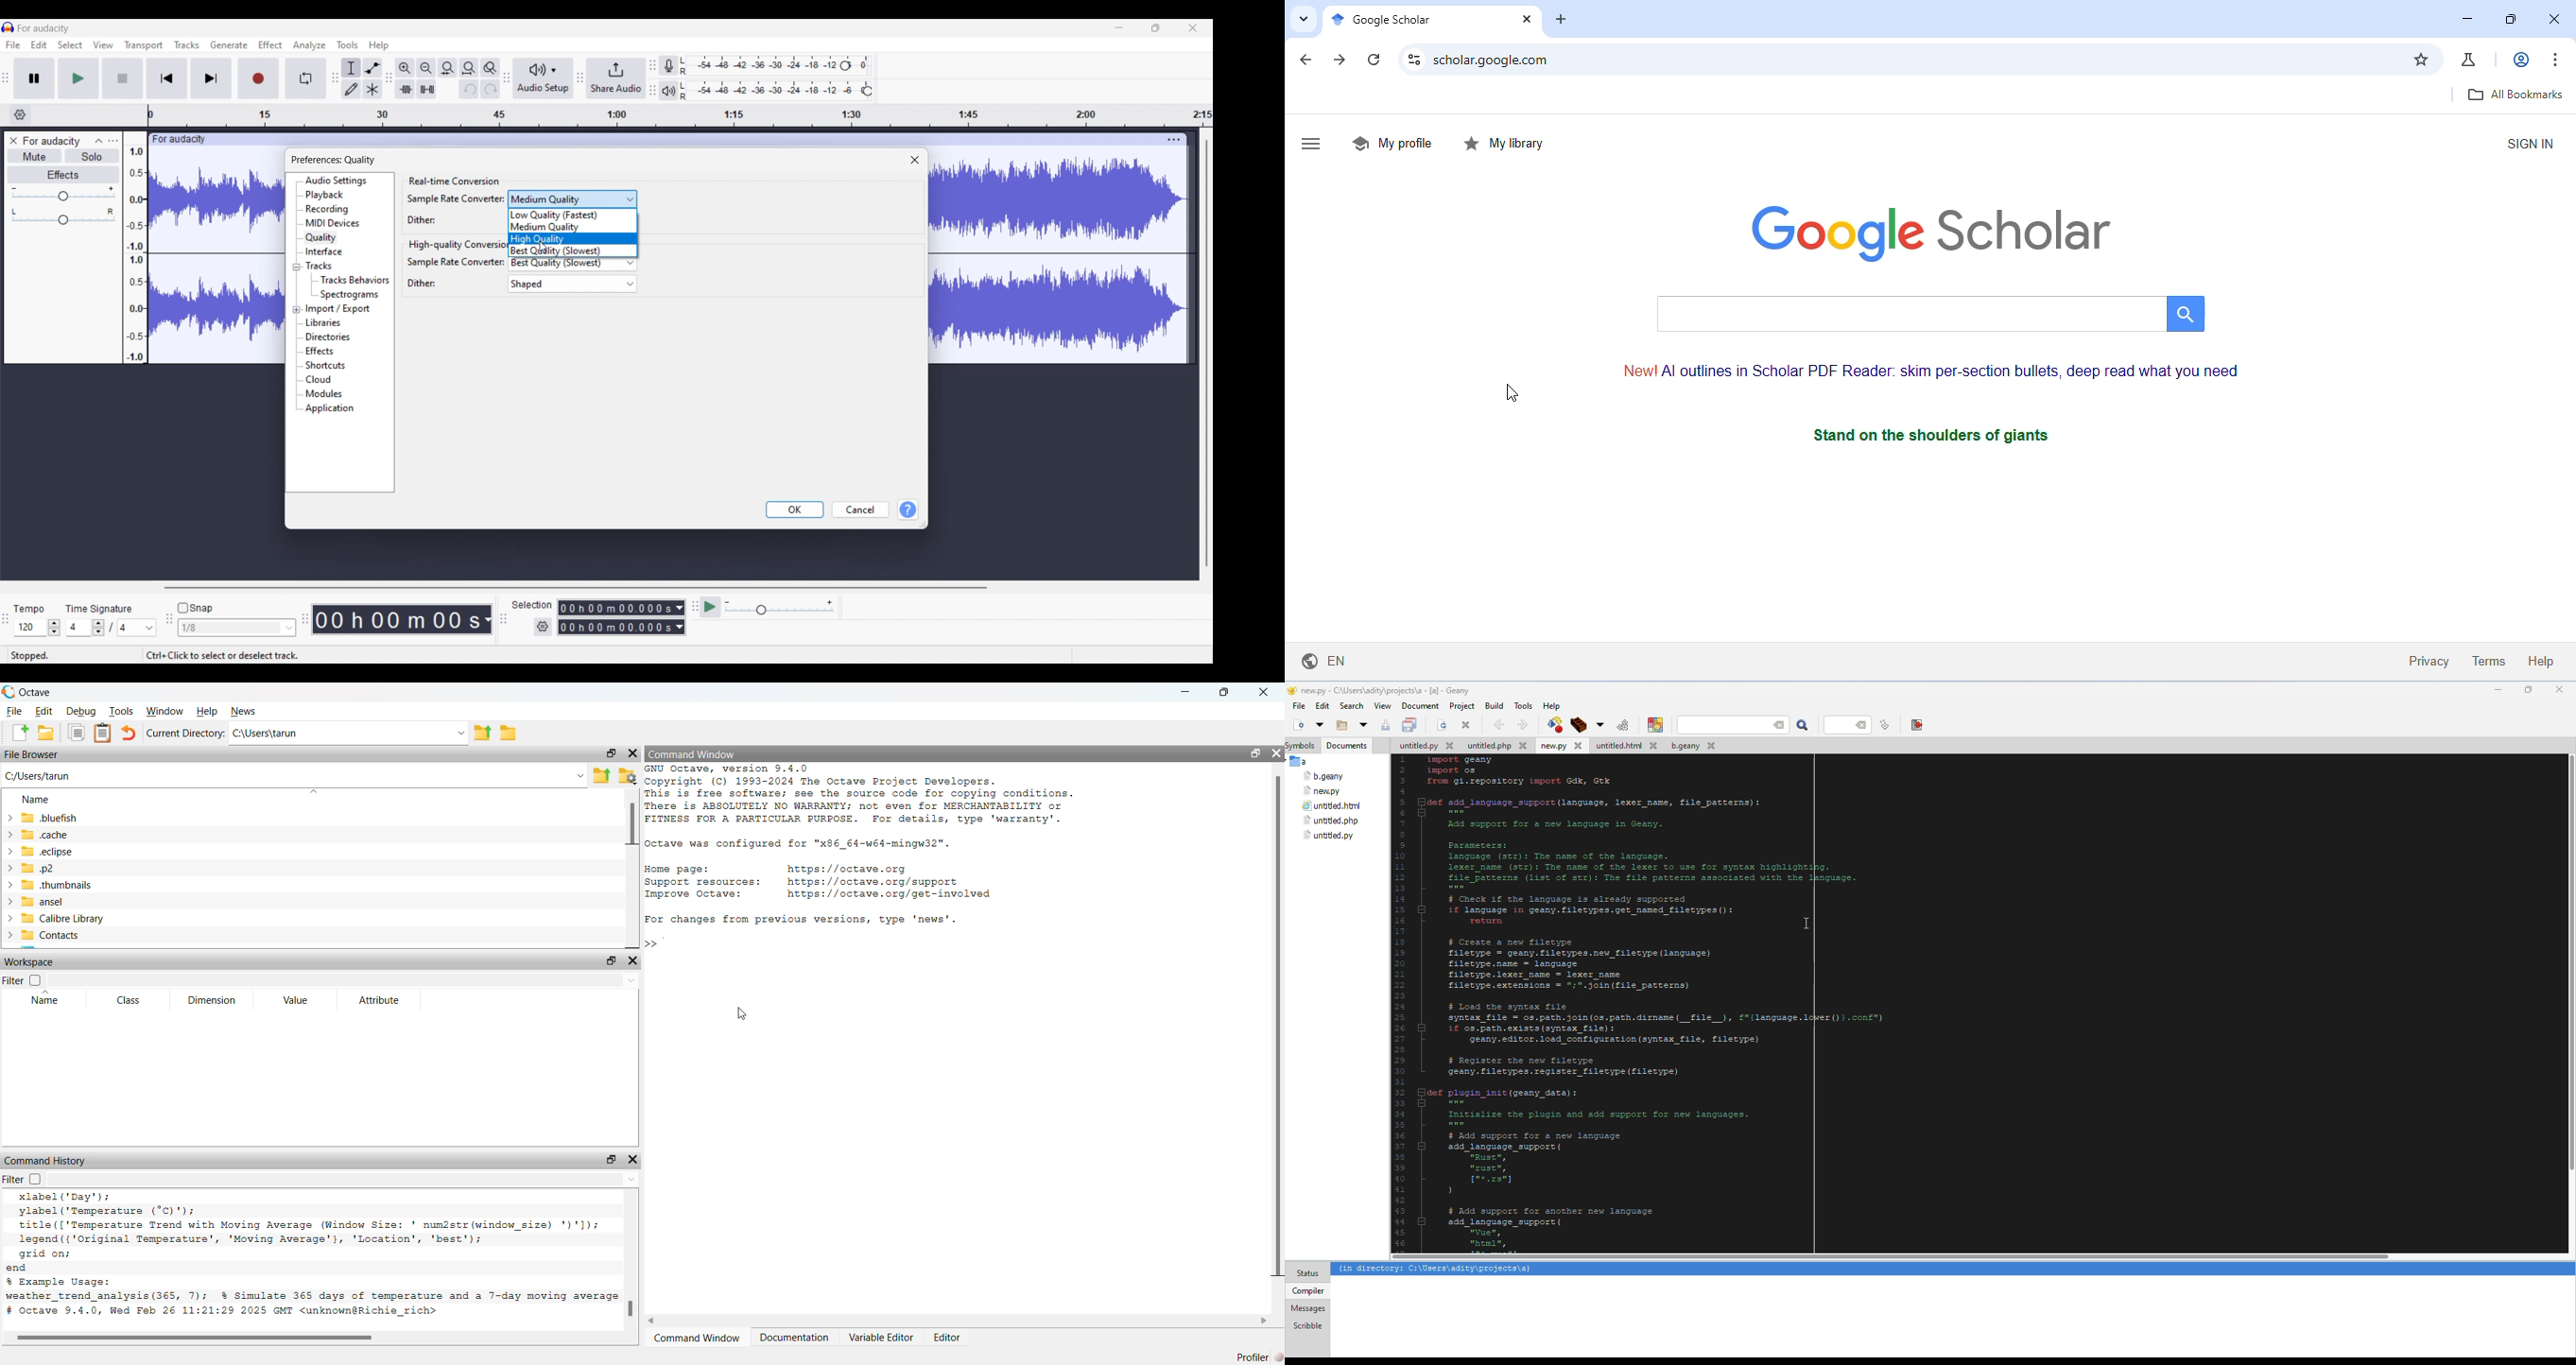  I want to click on export, so click(604, 775).